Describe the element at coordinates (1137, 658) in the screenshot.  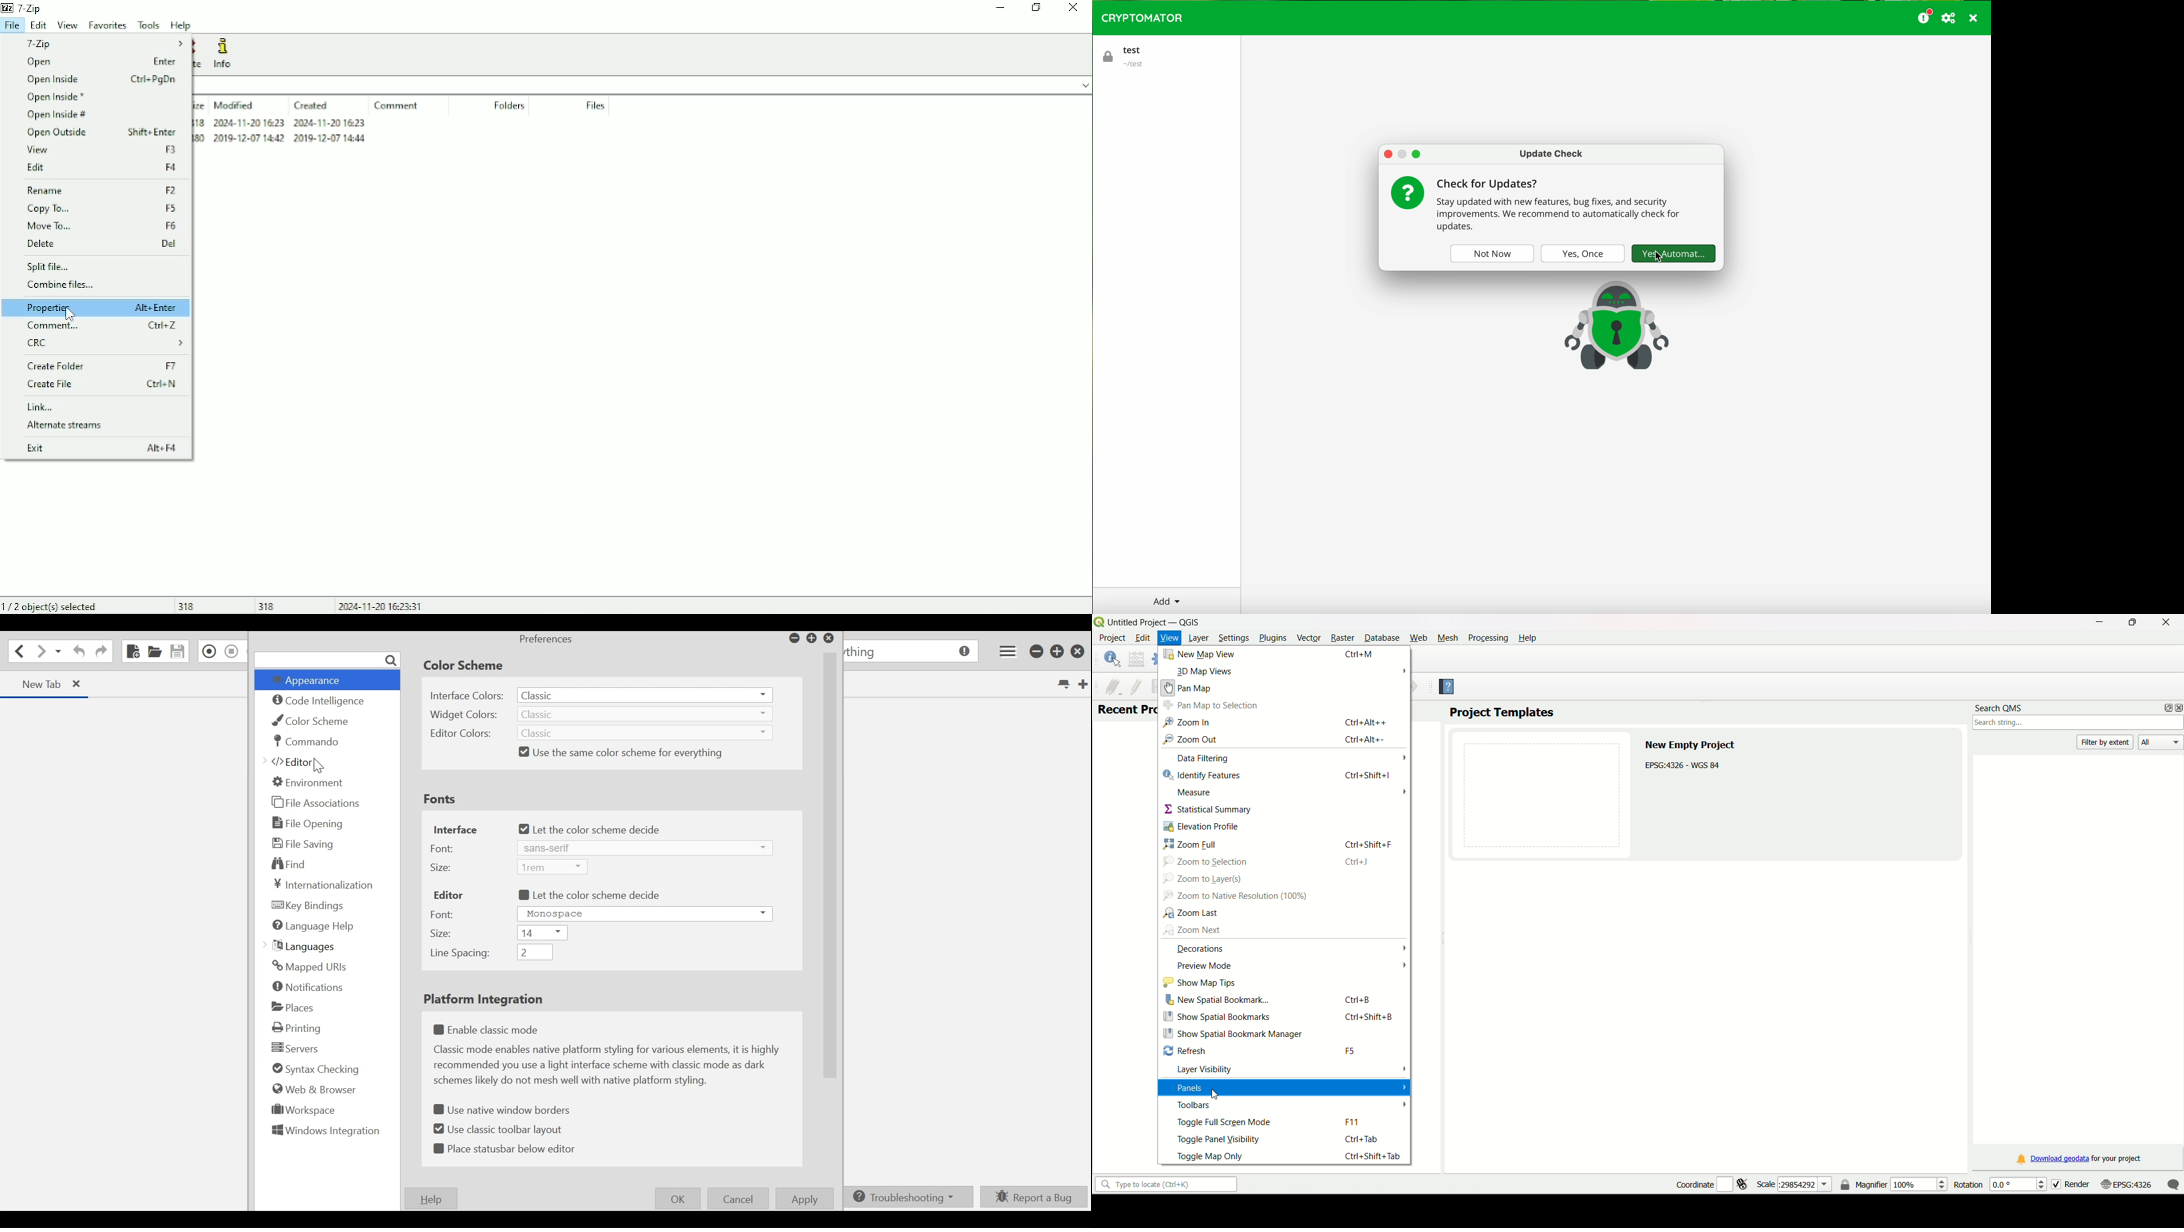
I see `open field calculator` at that location.